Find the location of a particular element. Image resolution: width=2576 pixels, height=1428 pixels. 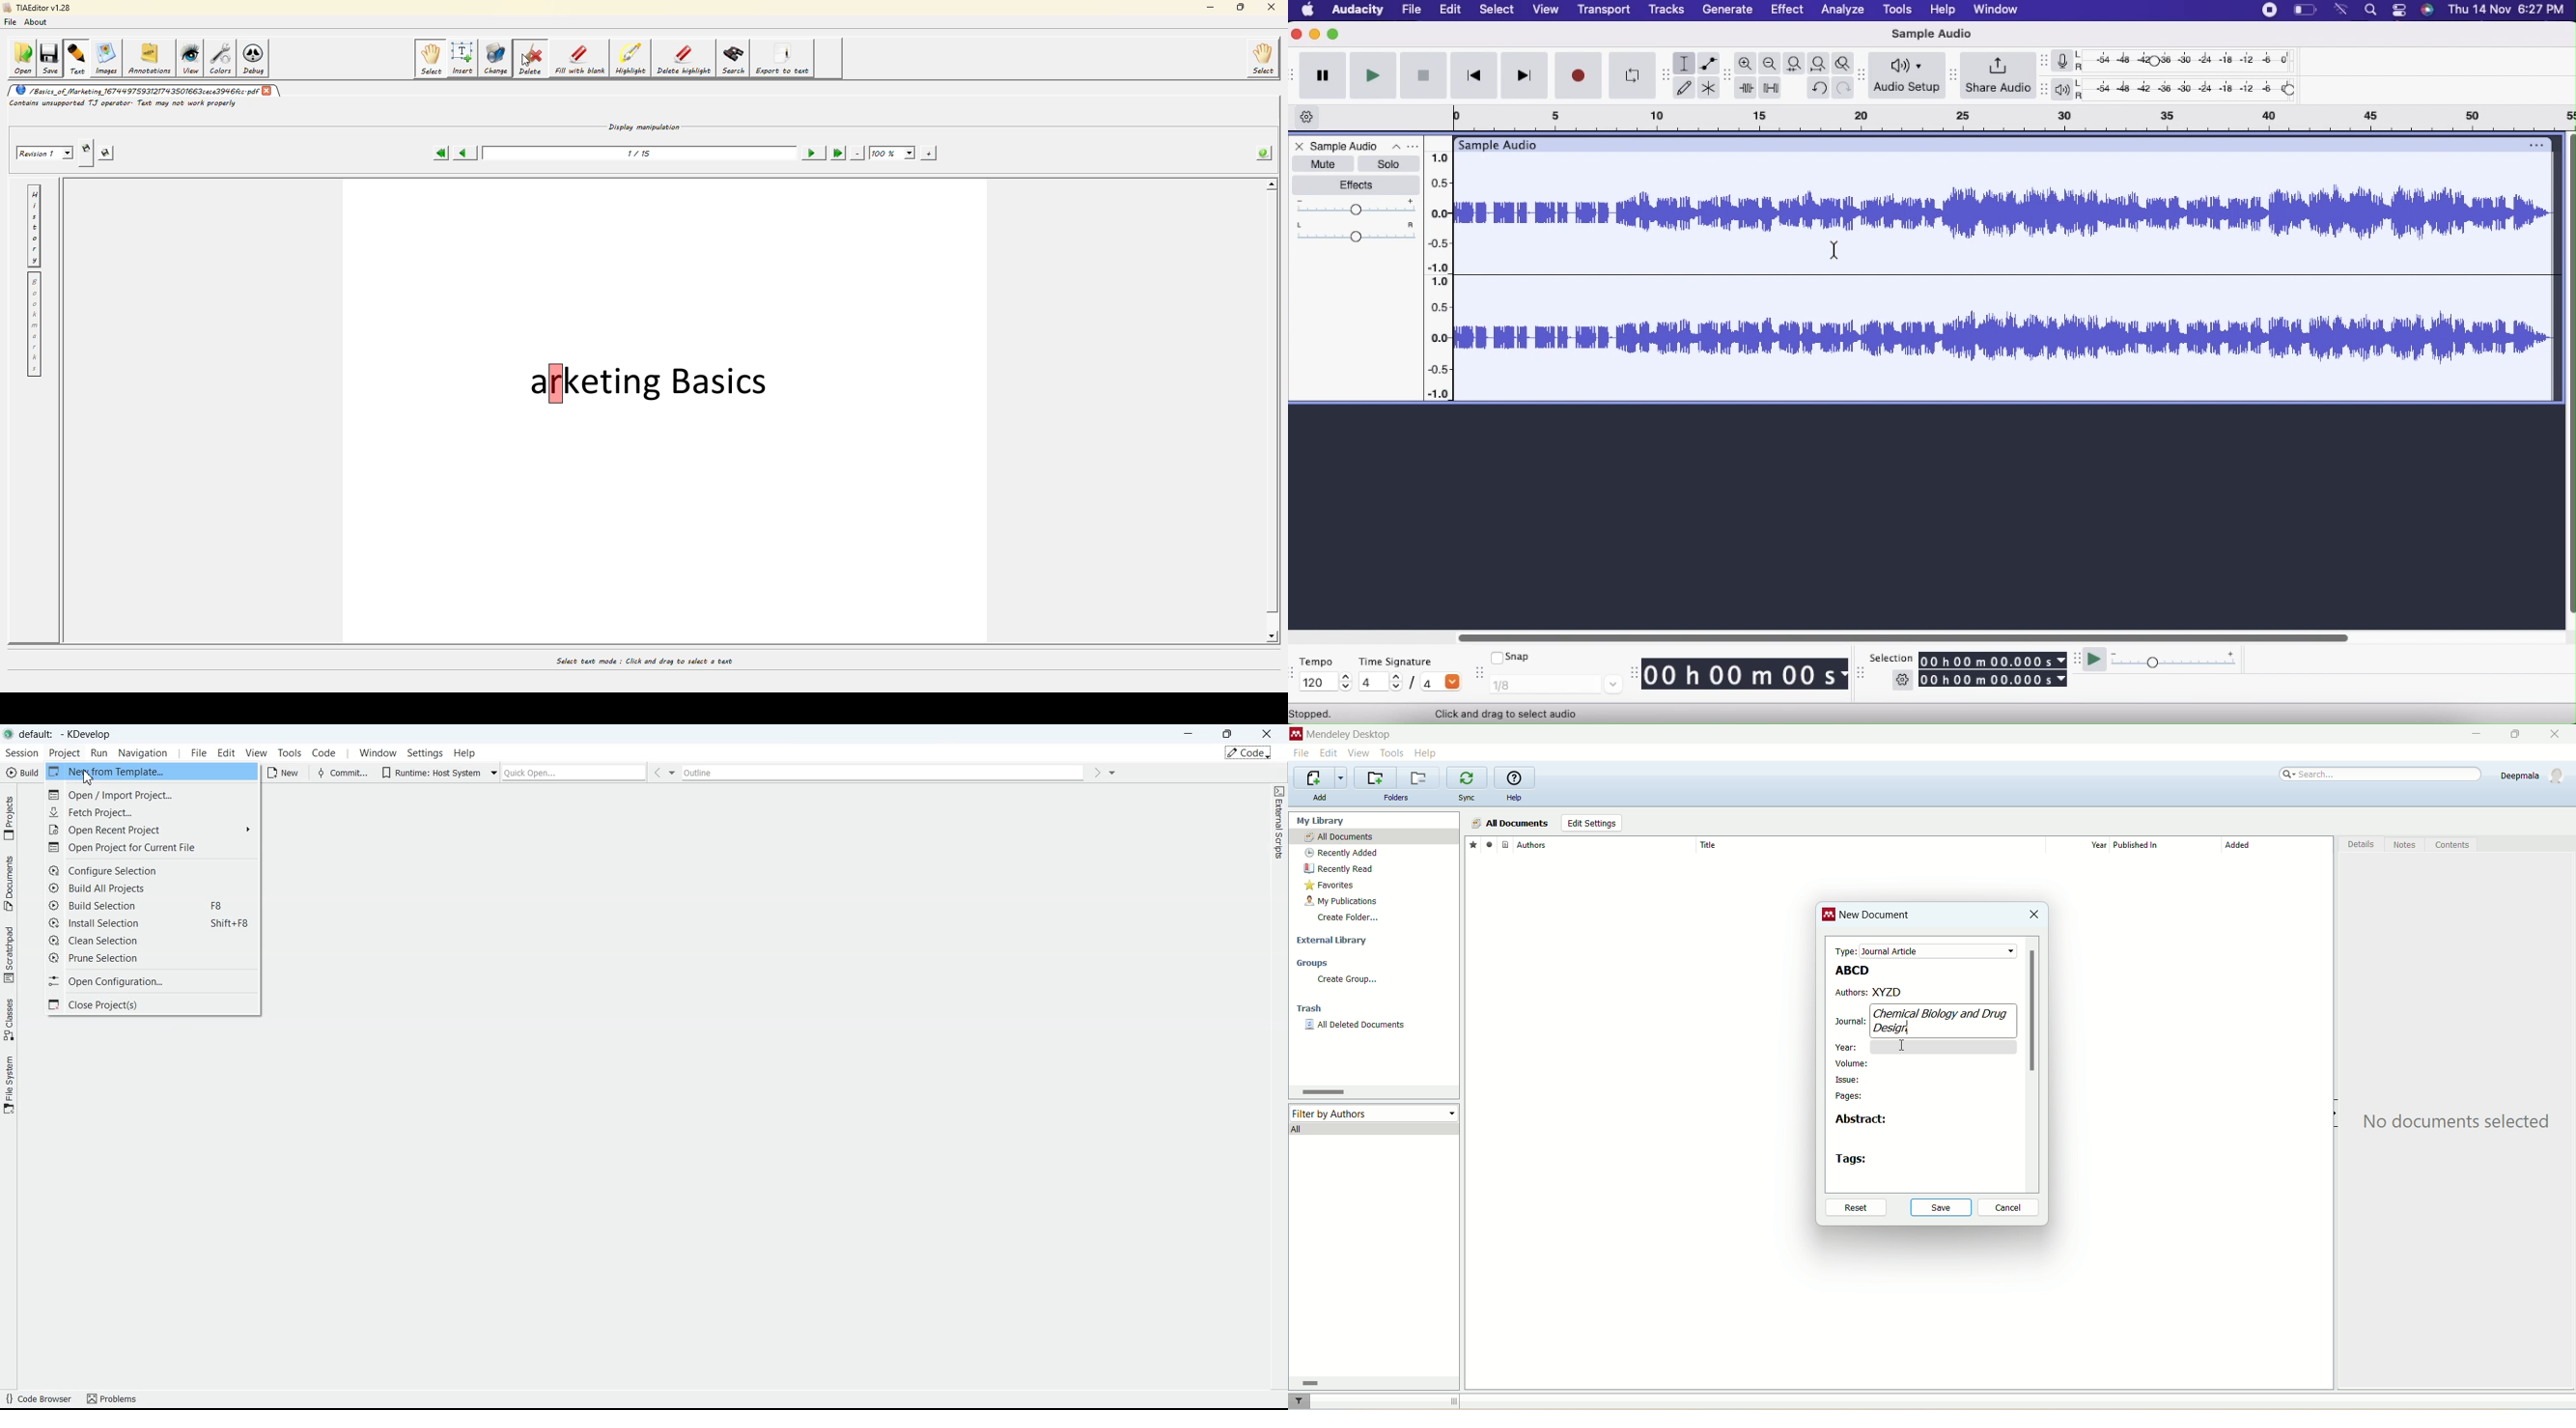

Tracks is located at coordinates (1666, 10).